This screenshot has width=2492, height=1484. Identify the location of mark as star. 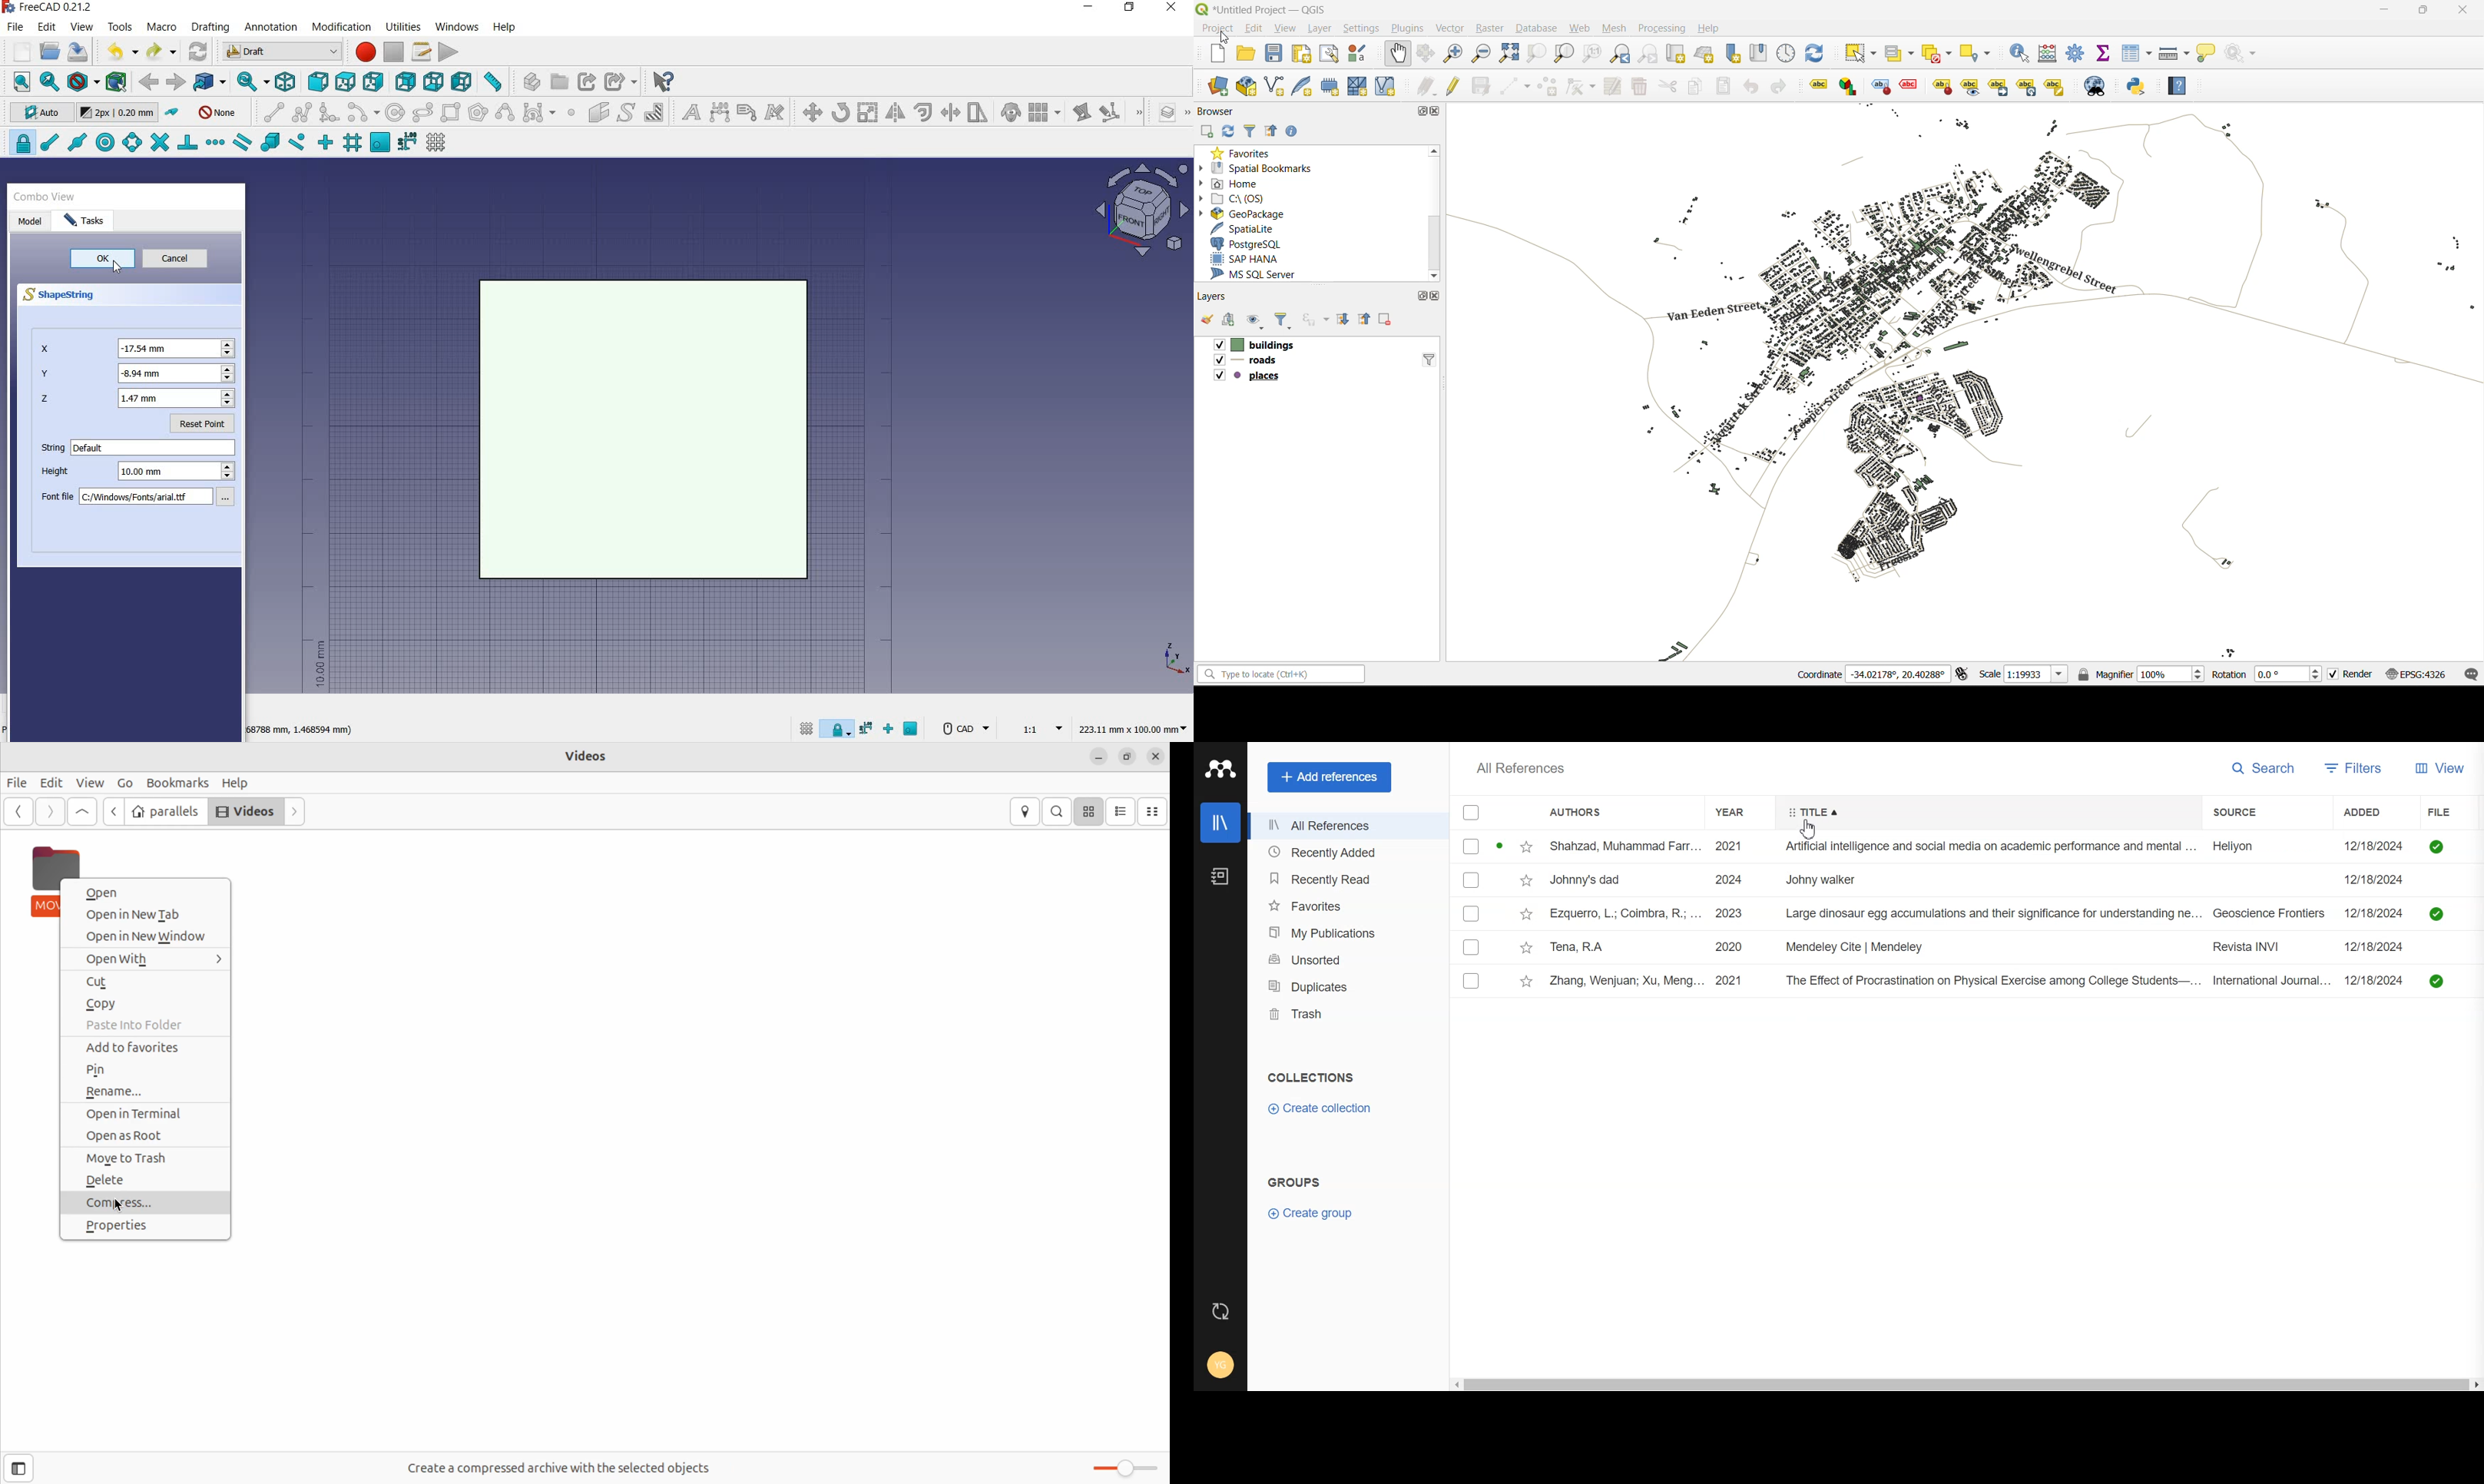
(1526, 981).